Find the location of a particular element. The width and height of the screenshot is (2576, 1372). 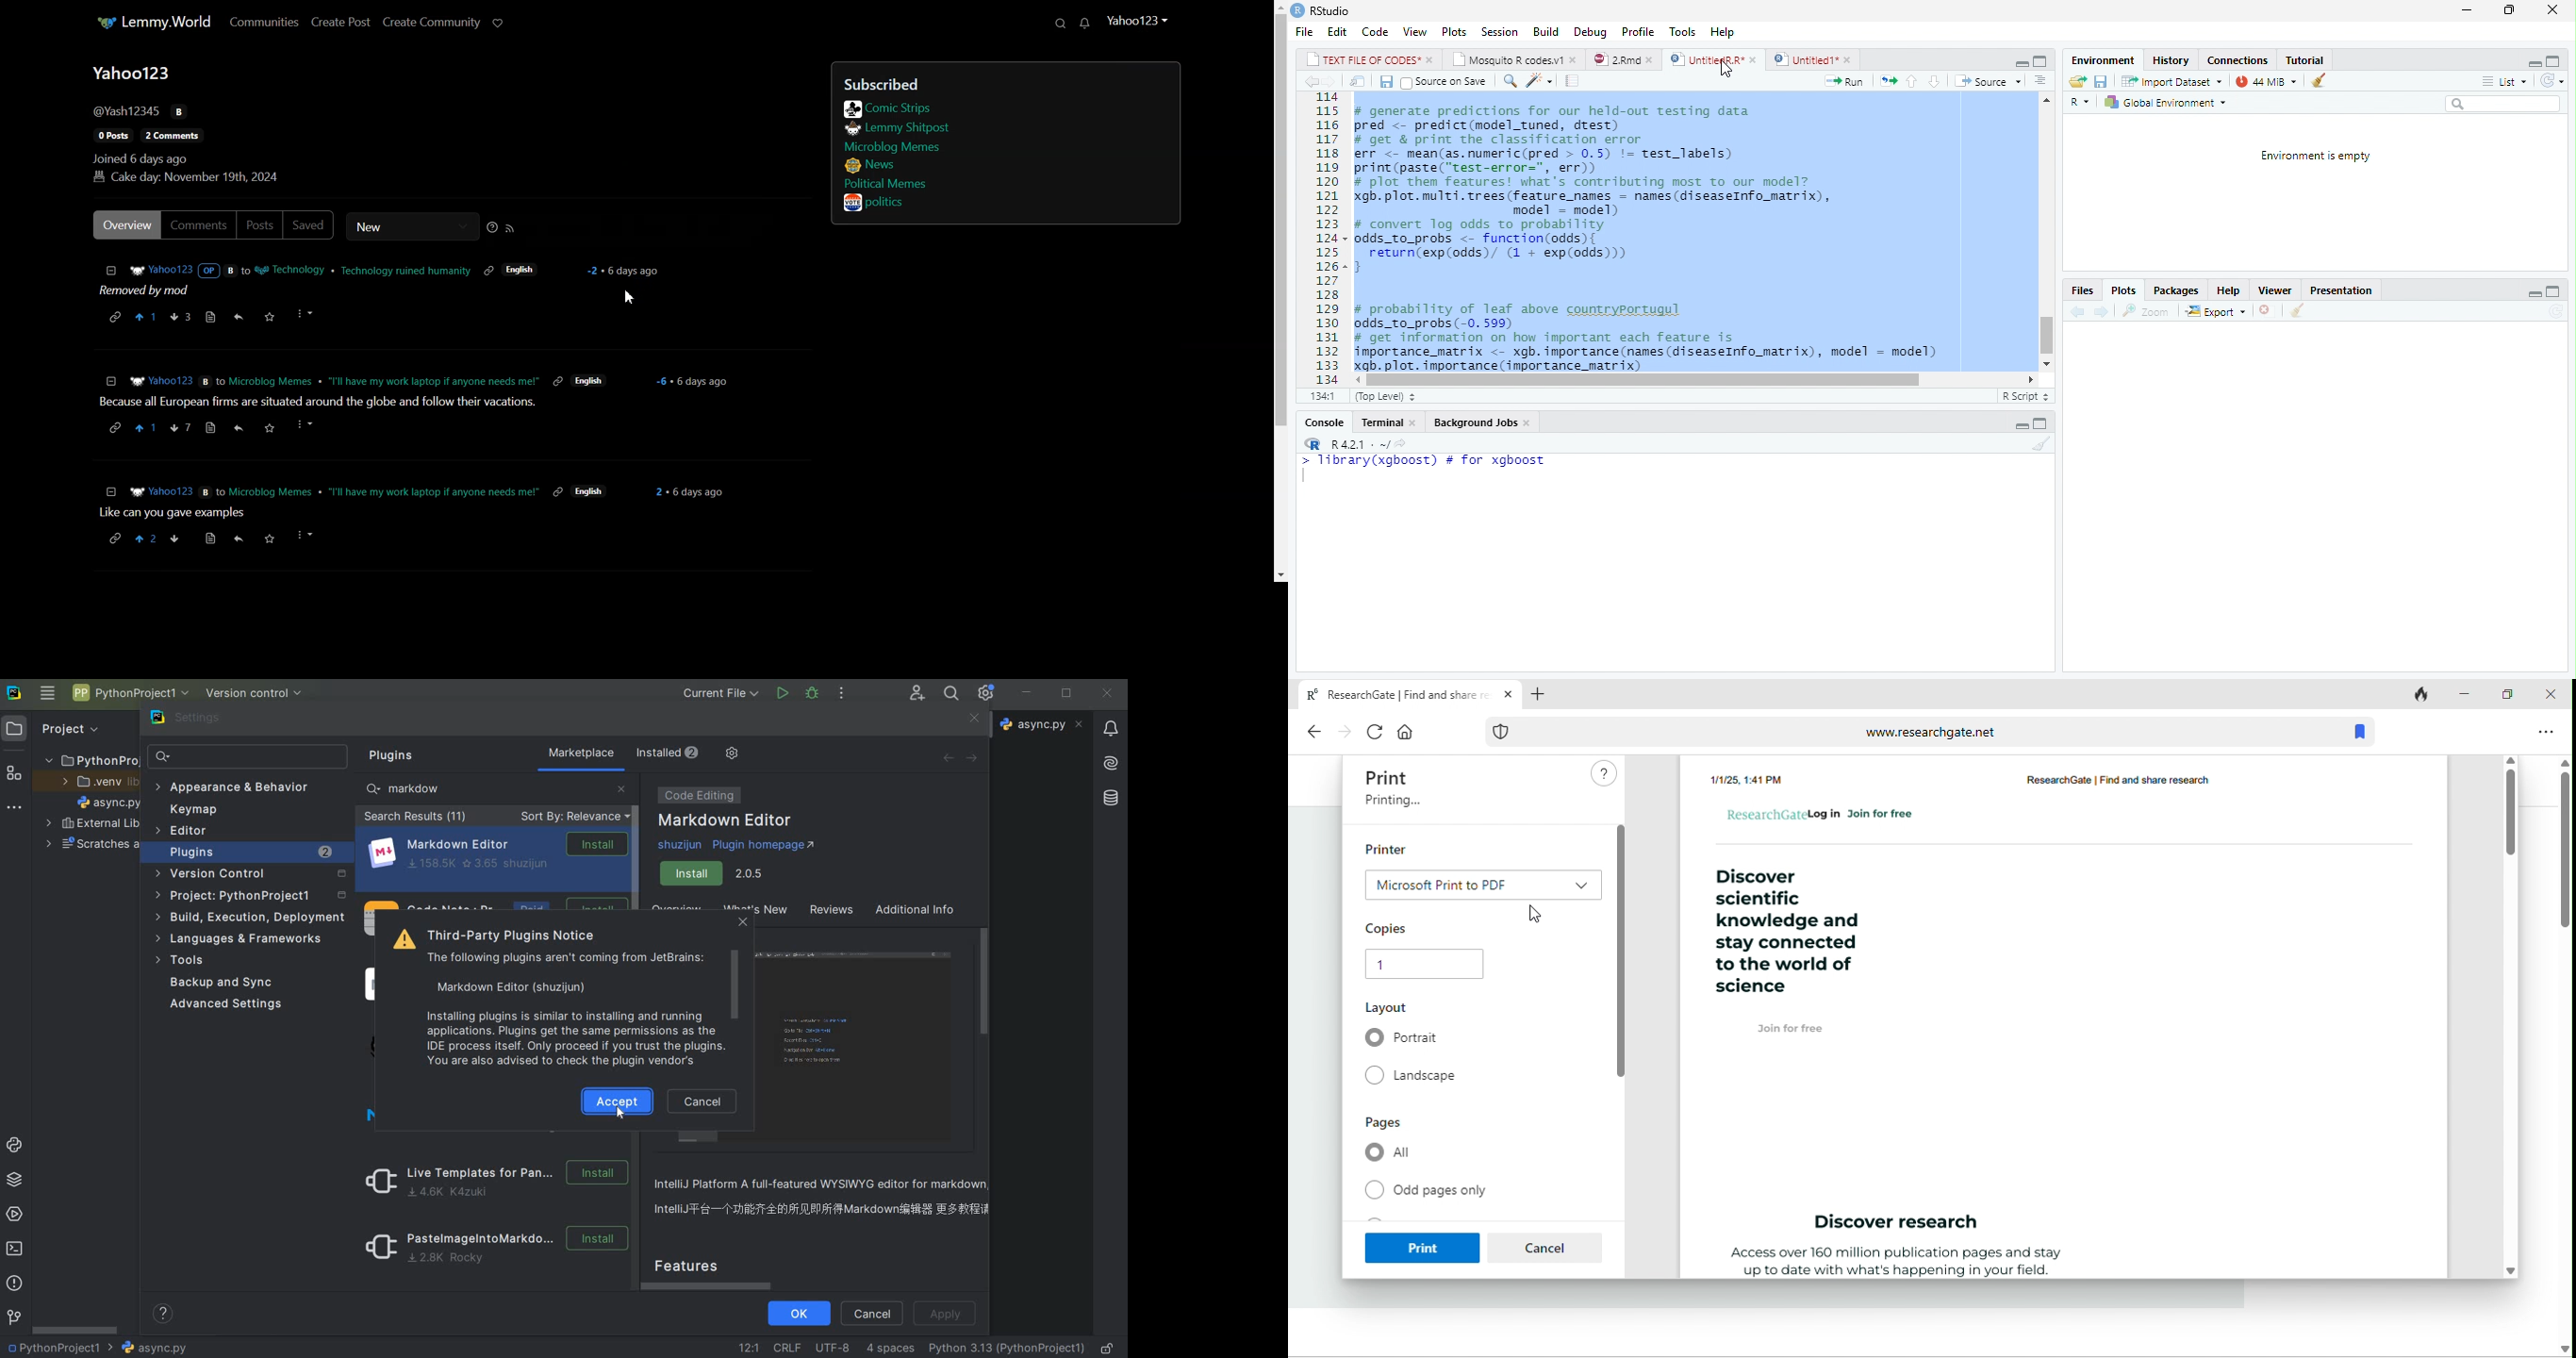

List is located at coordinates (2503, 80).